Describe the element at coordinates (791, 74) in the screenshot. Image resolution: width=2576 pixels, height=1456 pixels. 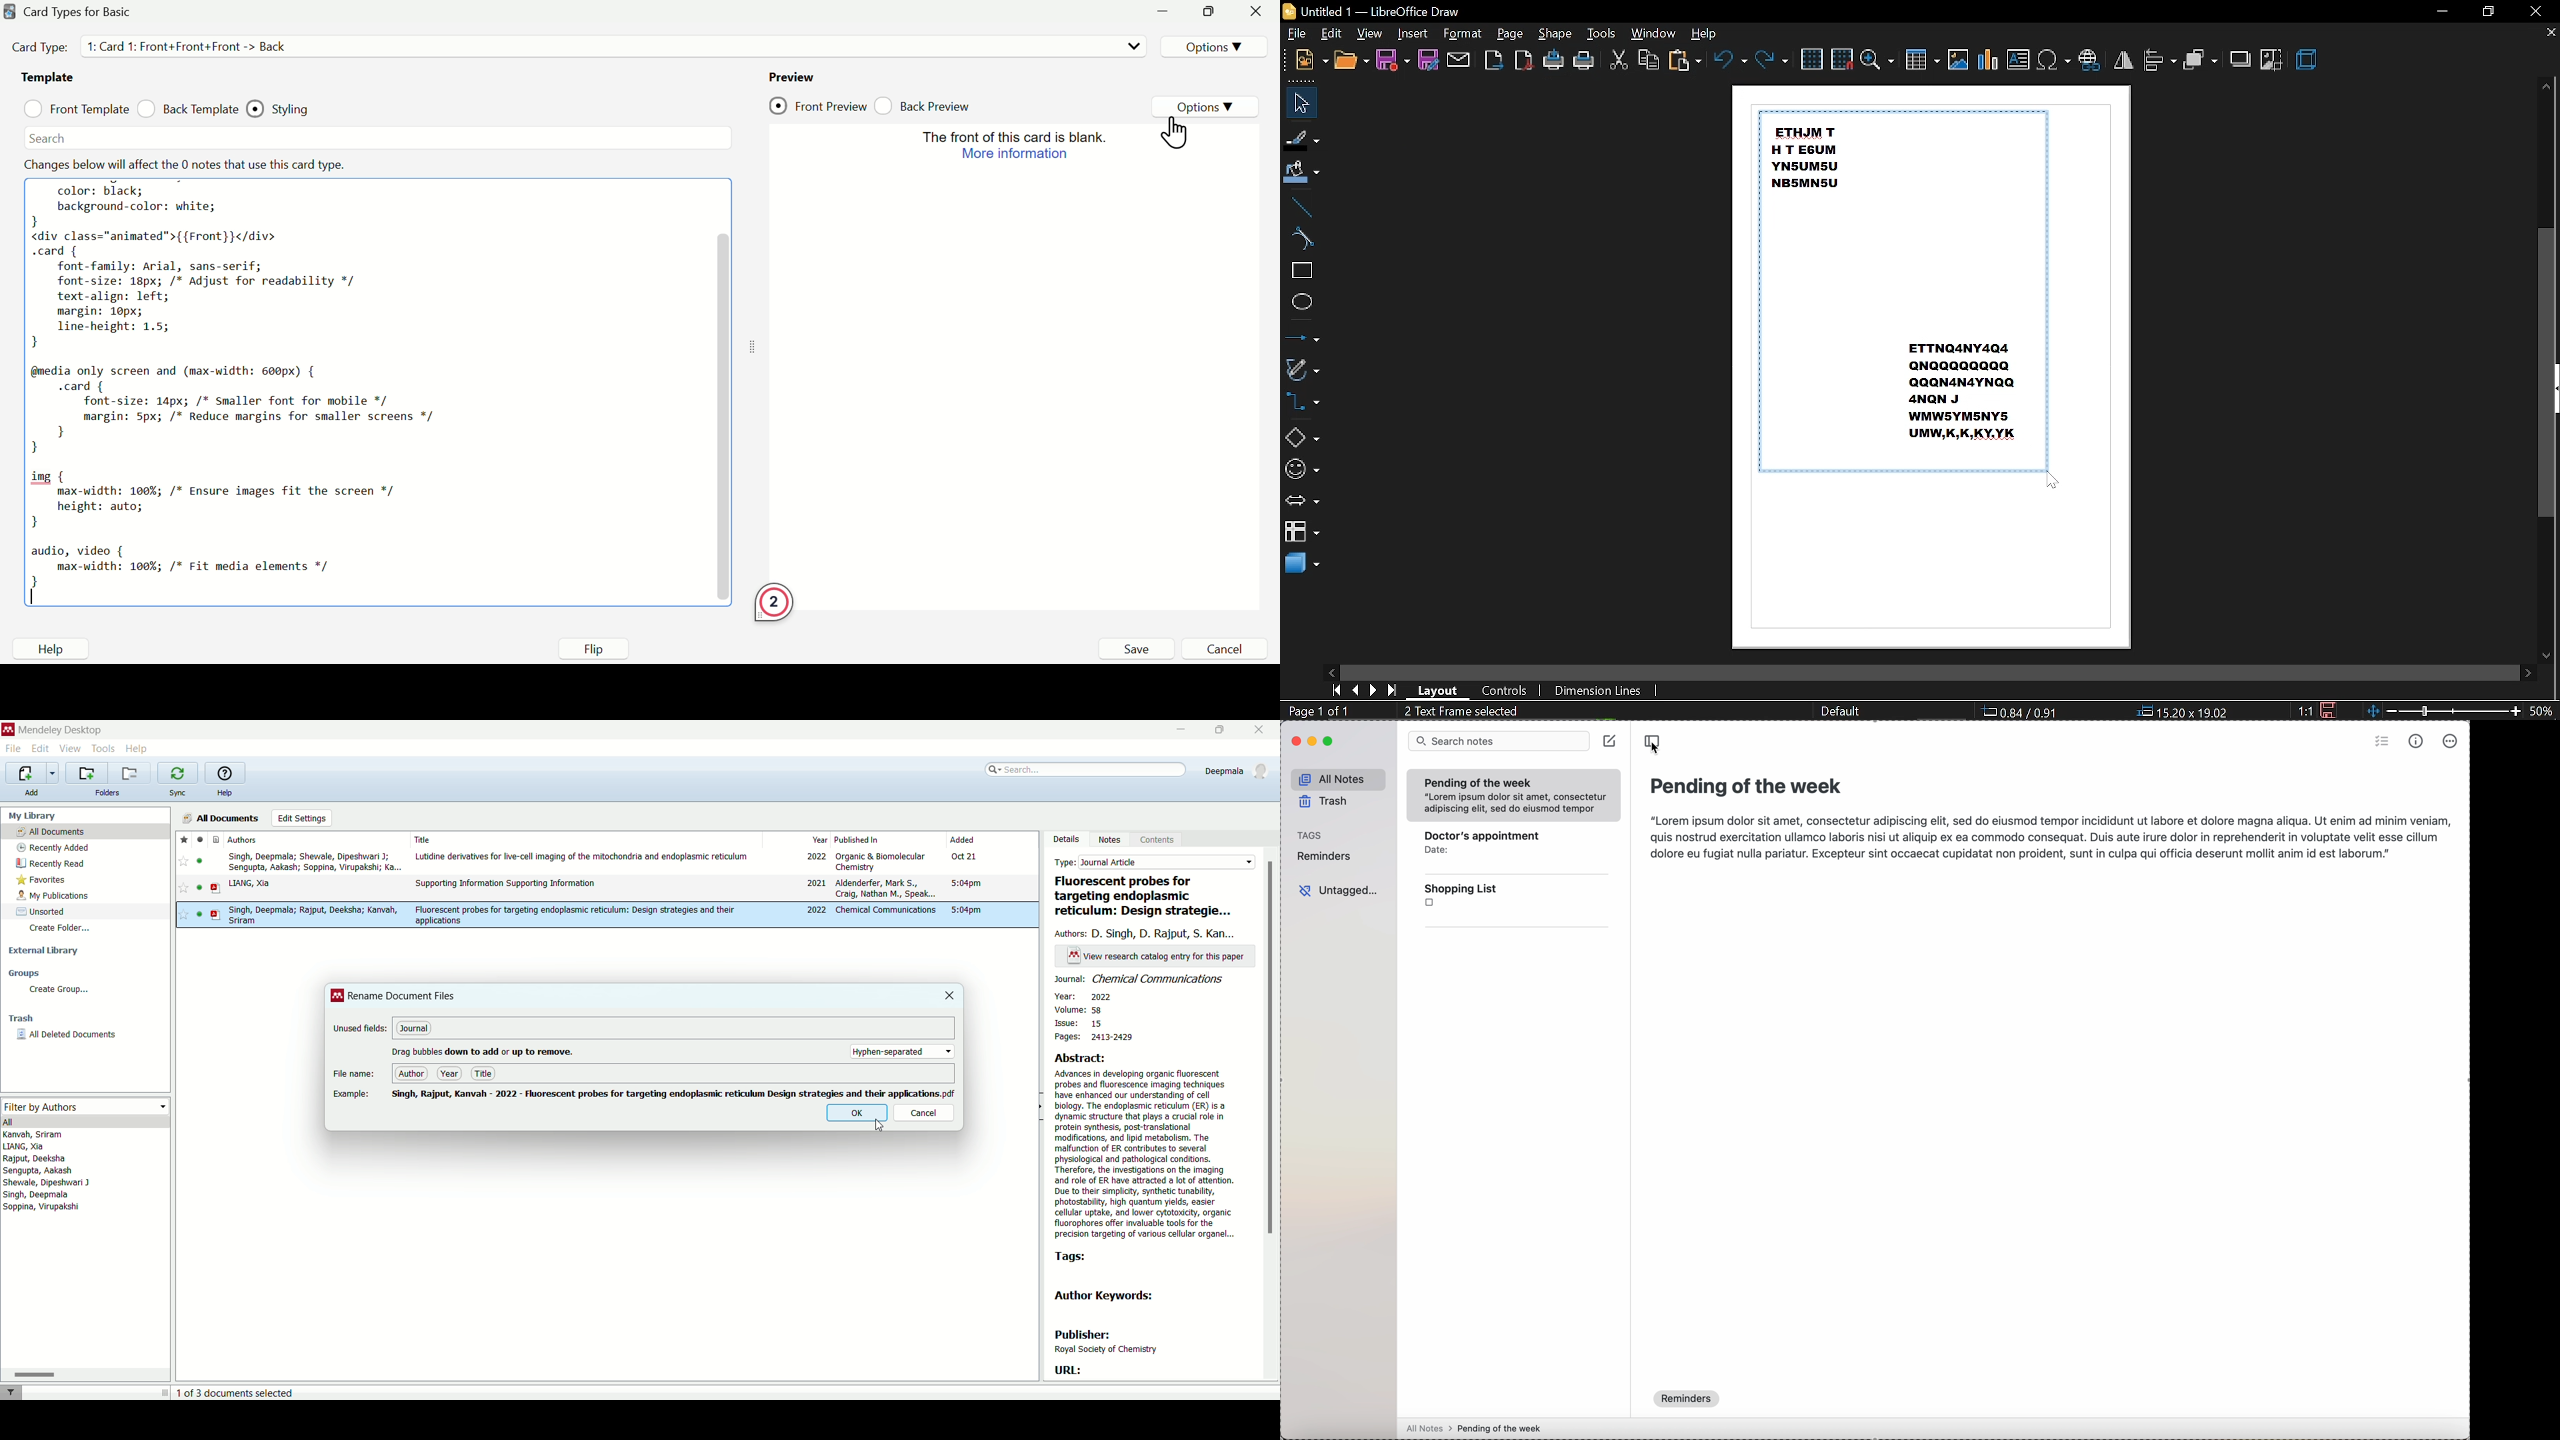
I see `Preview` at that location.